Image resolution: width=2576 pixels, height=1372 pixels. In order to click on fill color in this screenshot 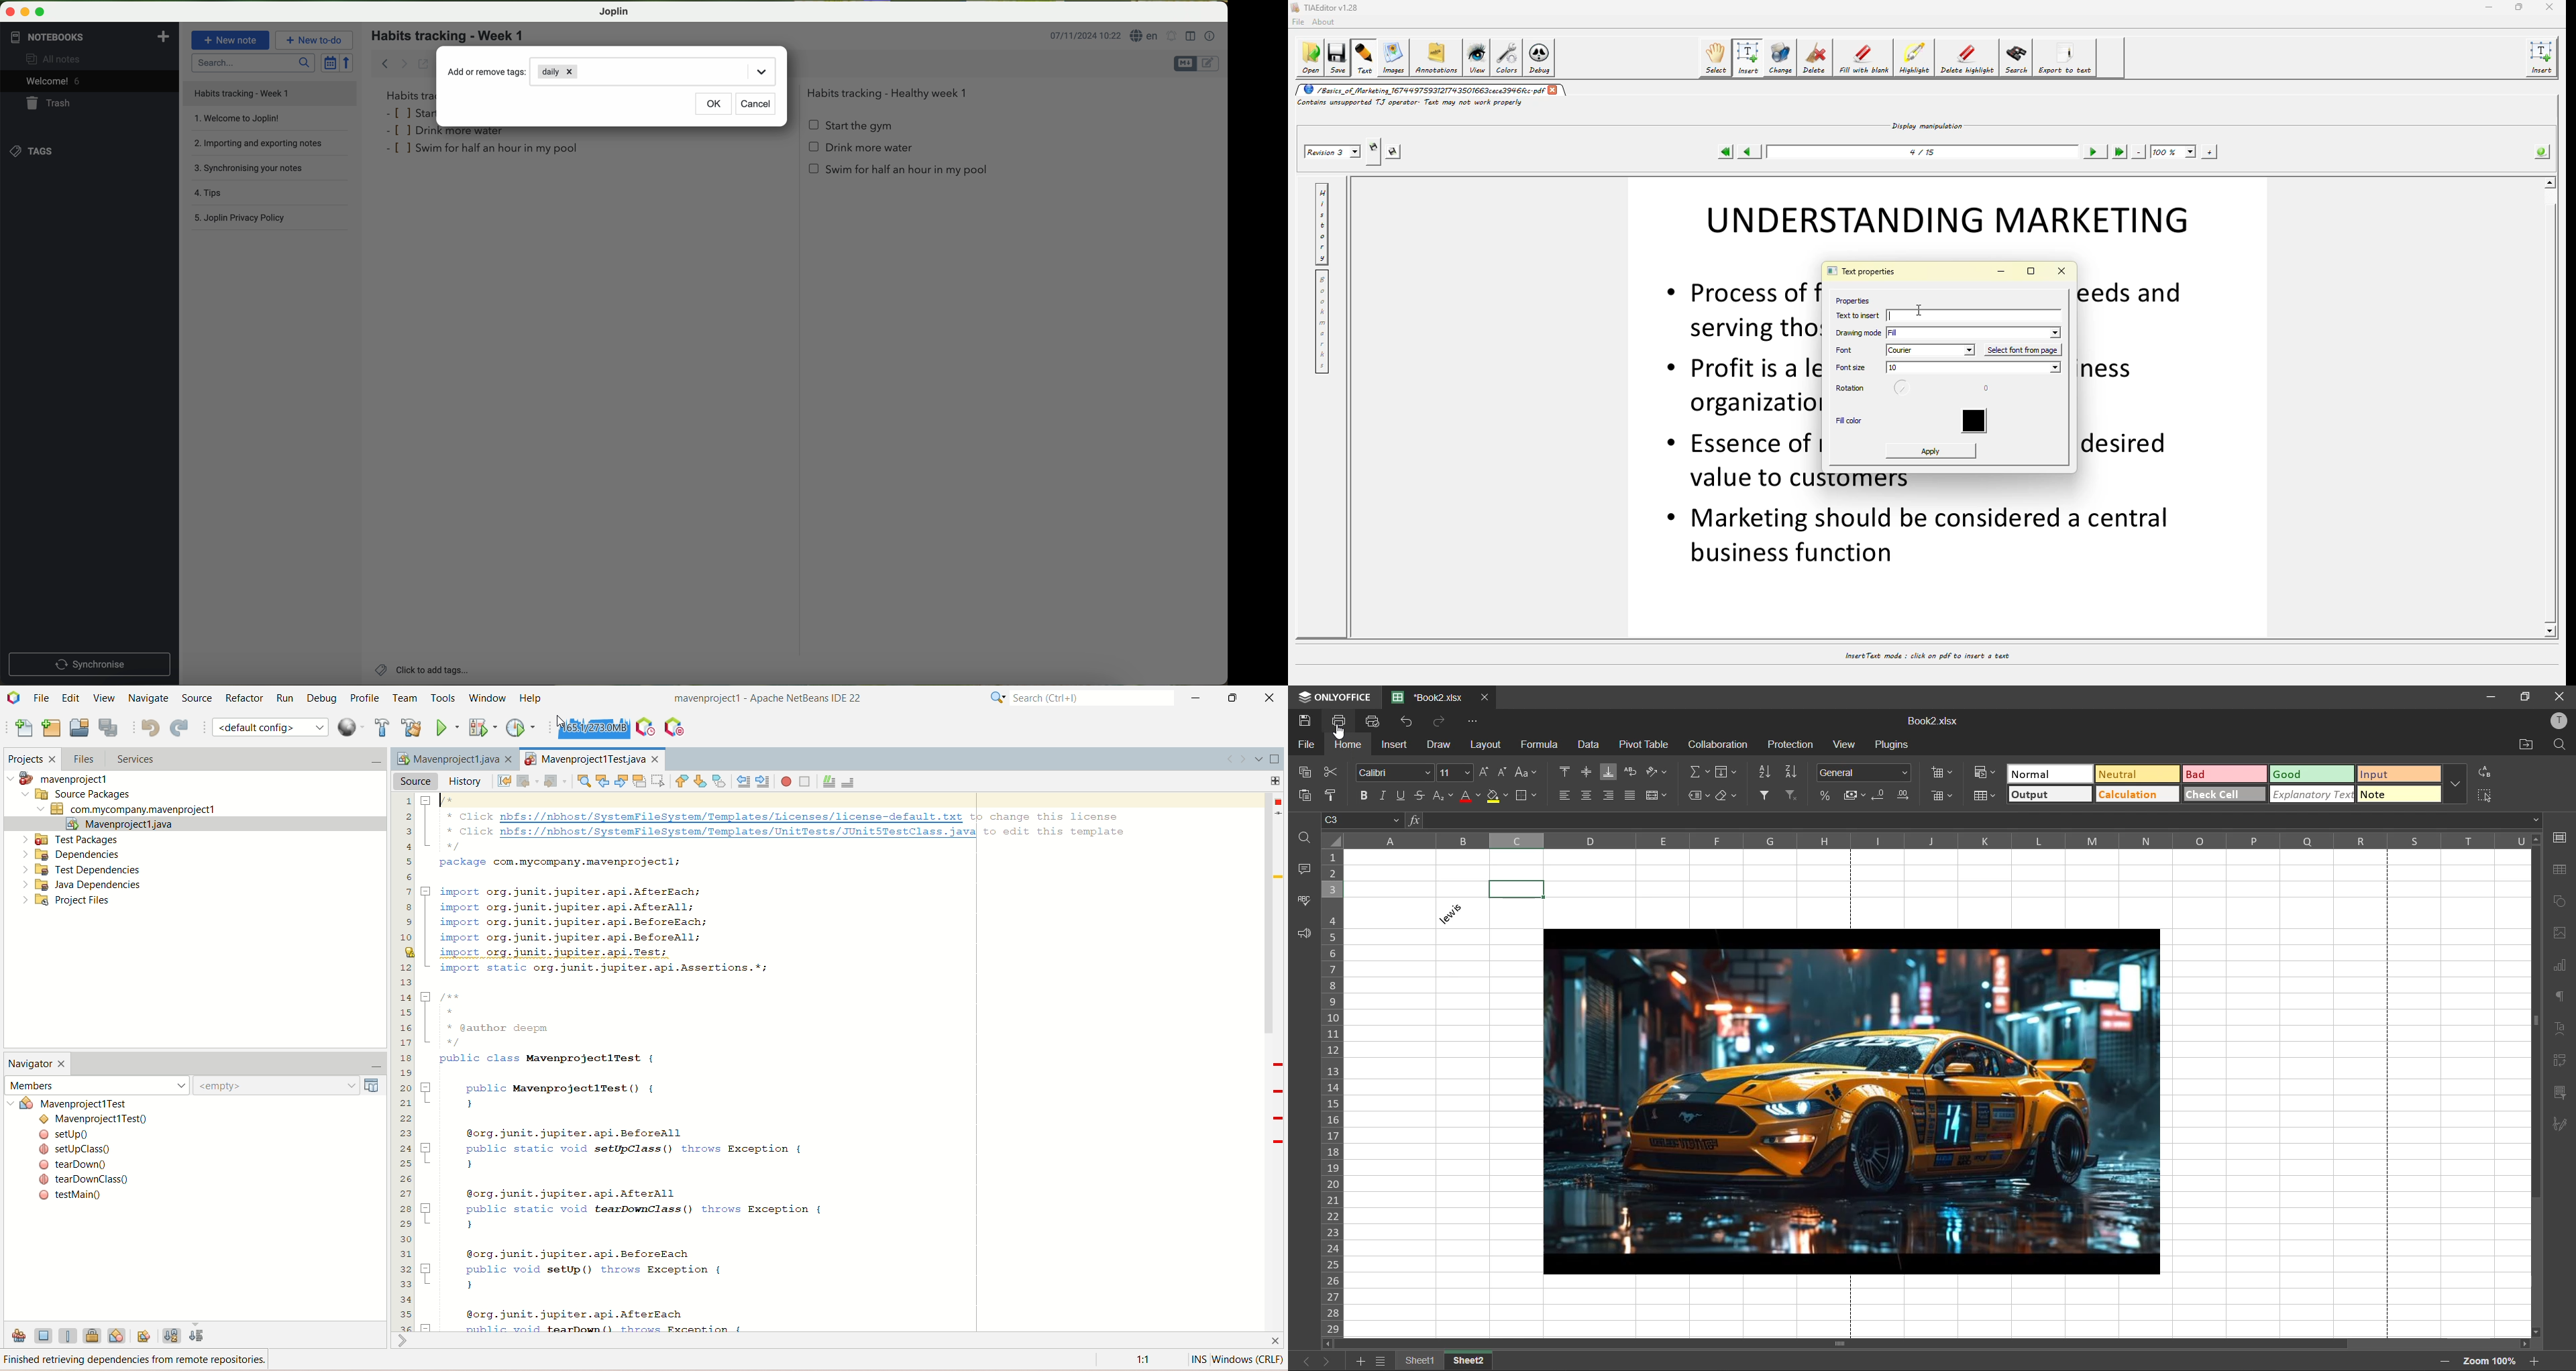, I will do `click(1497, 797)`.